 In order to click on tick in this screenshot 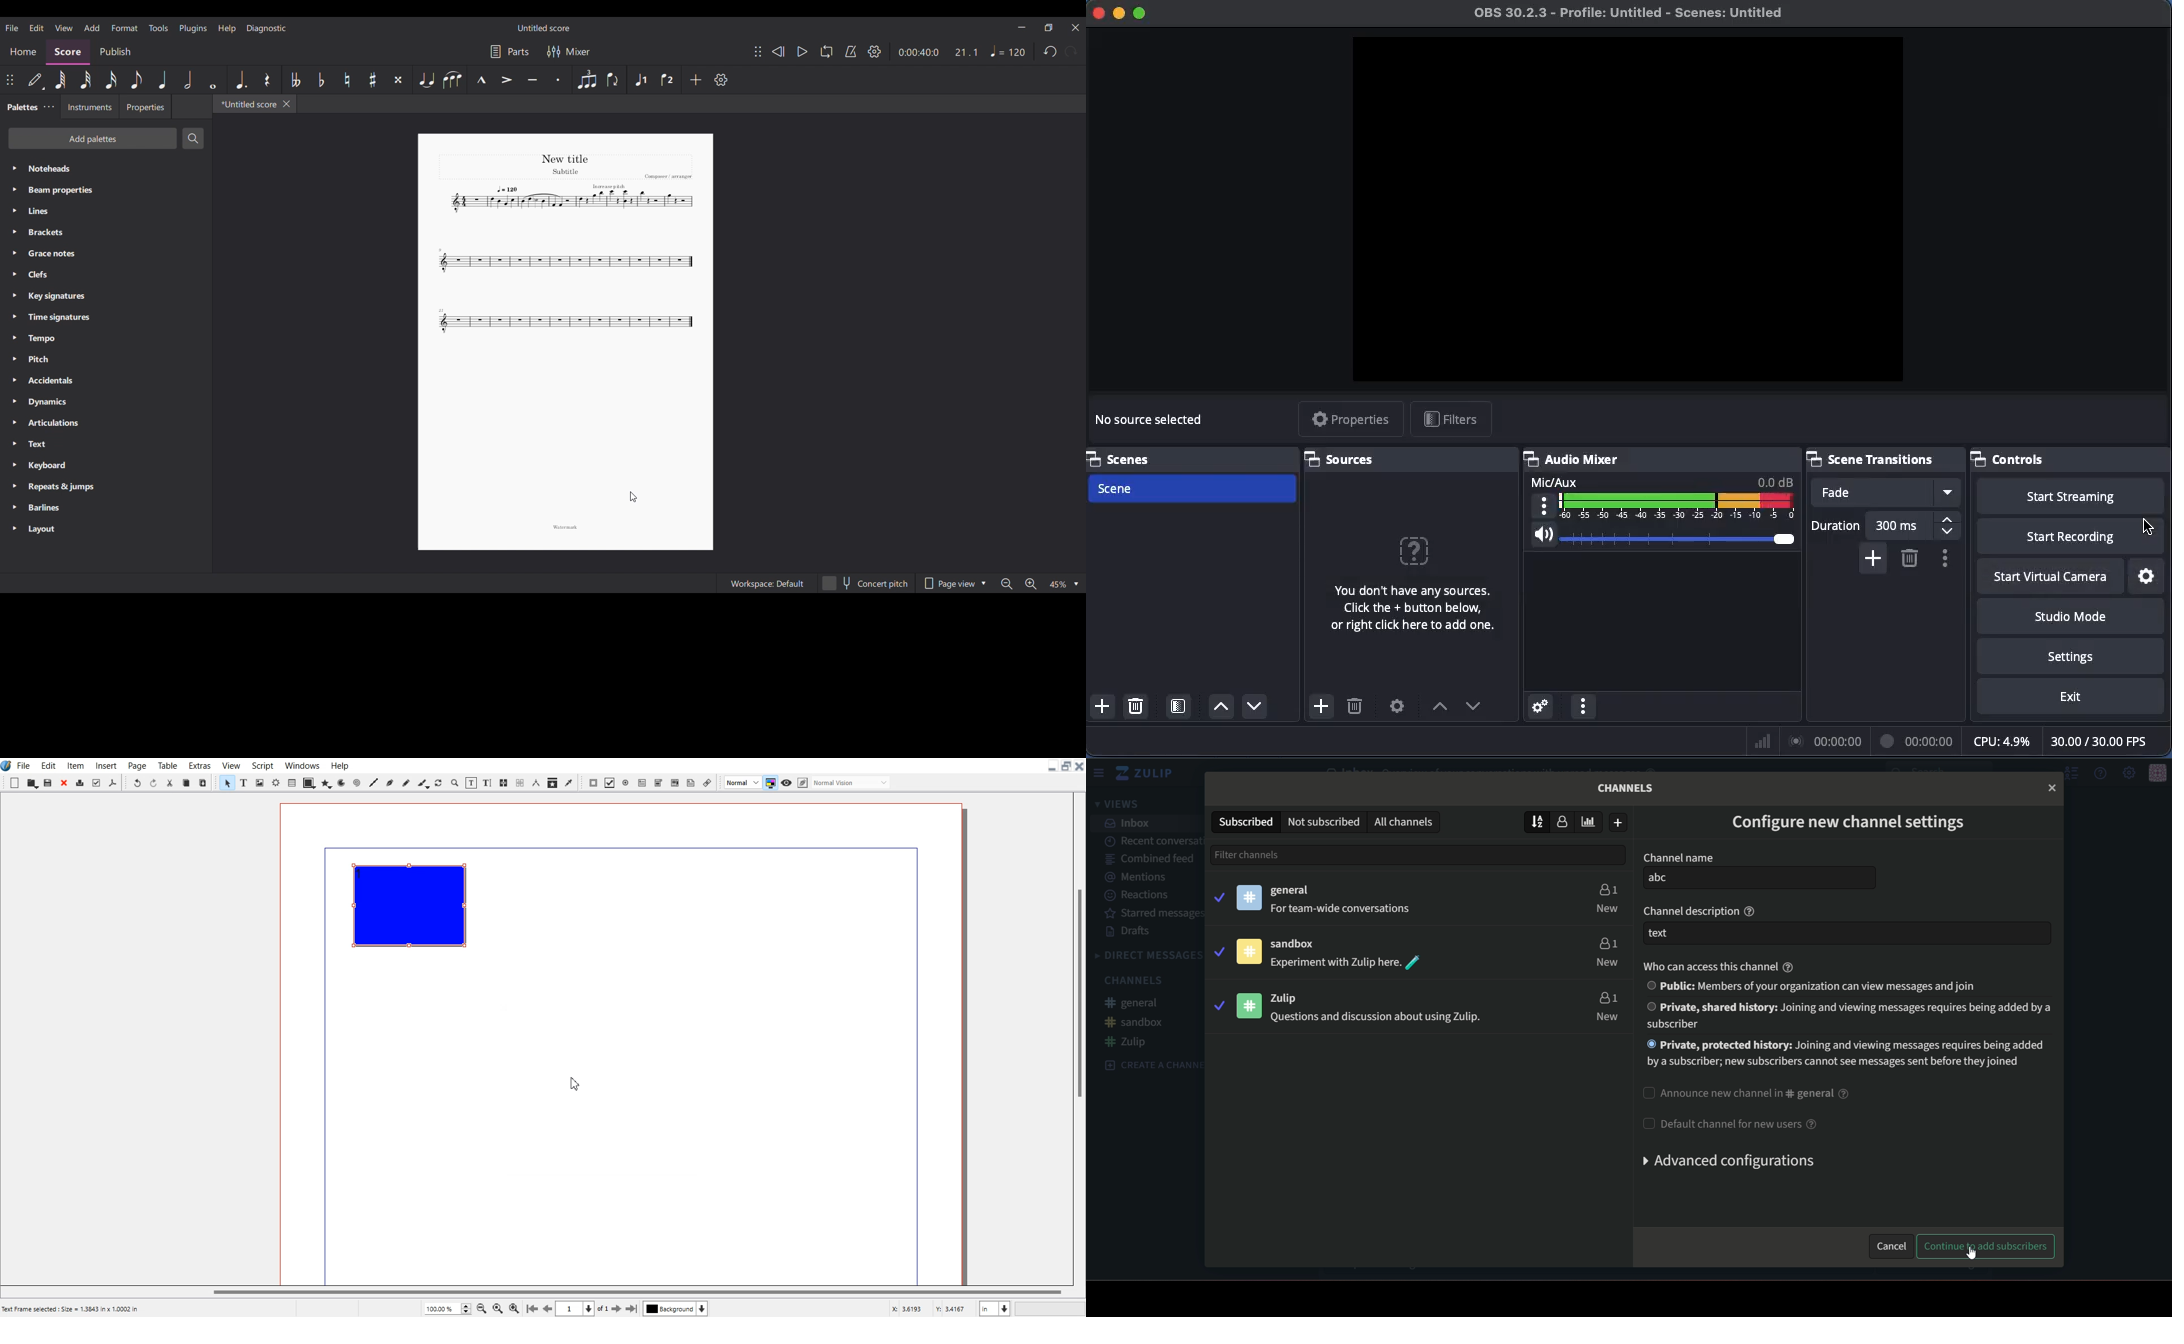, I will do `click(1218, 1005)`.